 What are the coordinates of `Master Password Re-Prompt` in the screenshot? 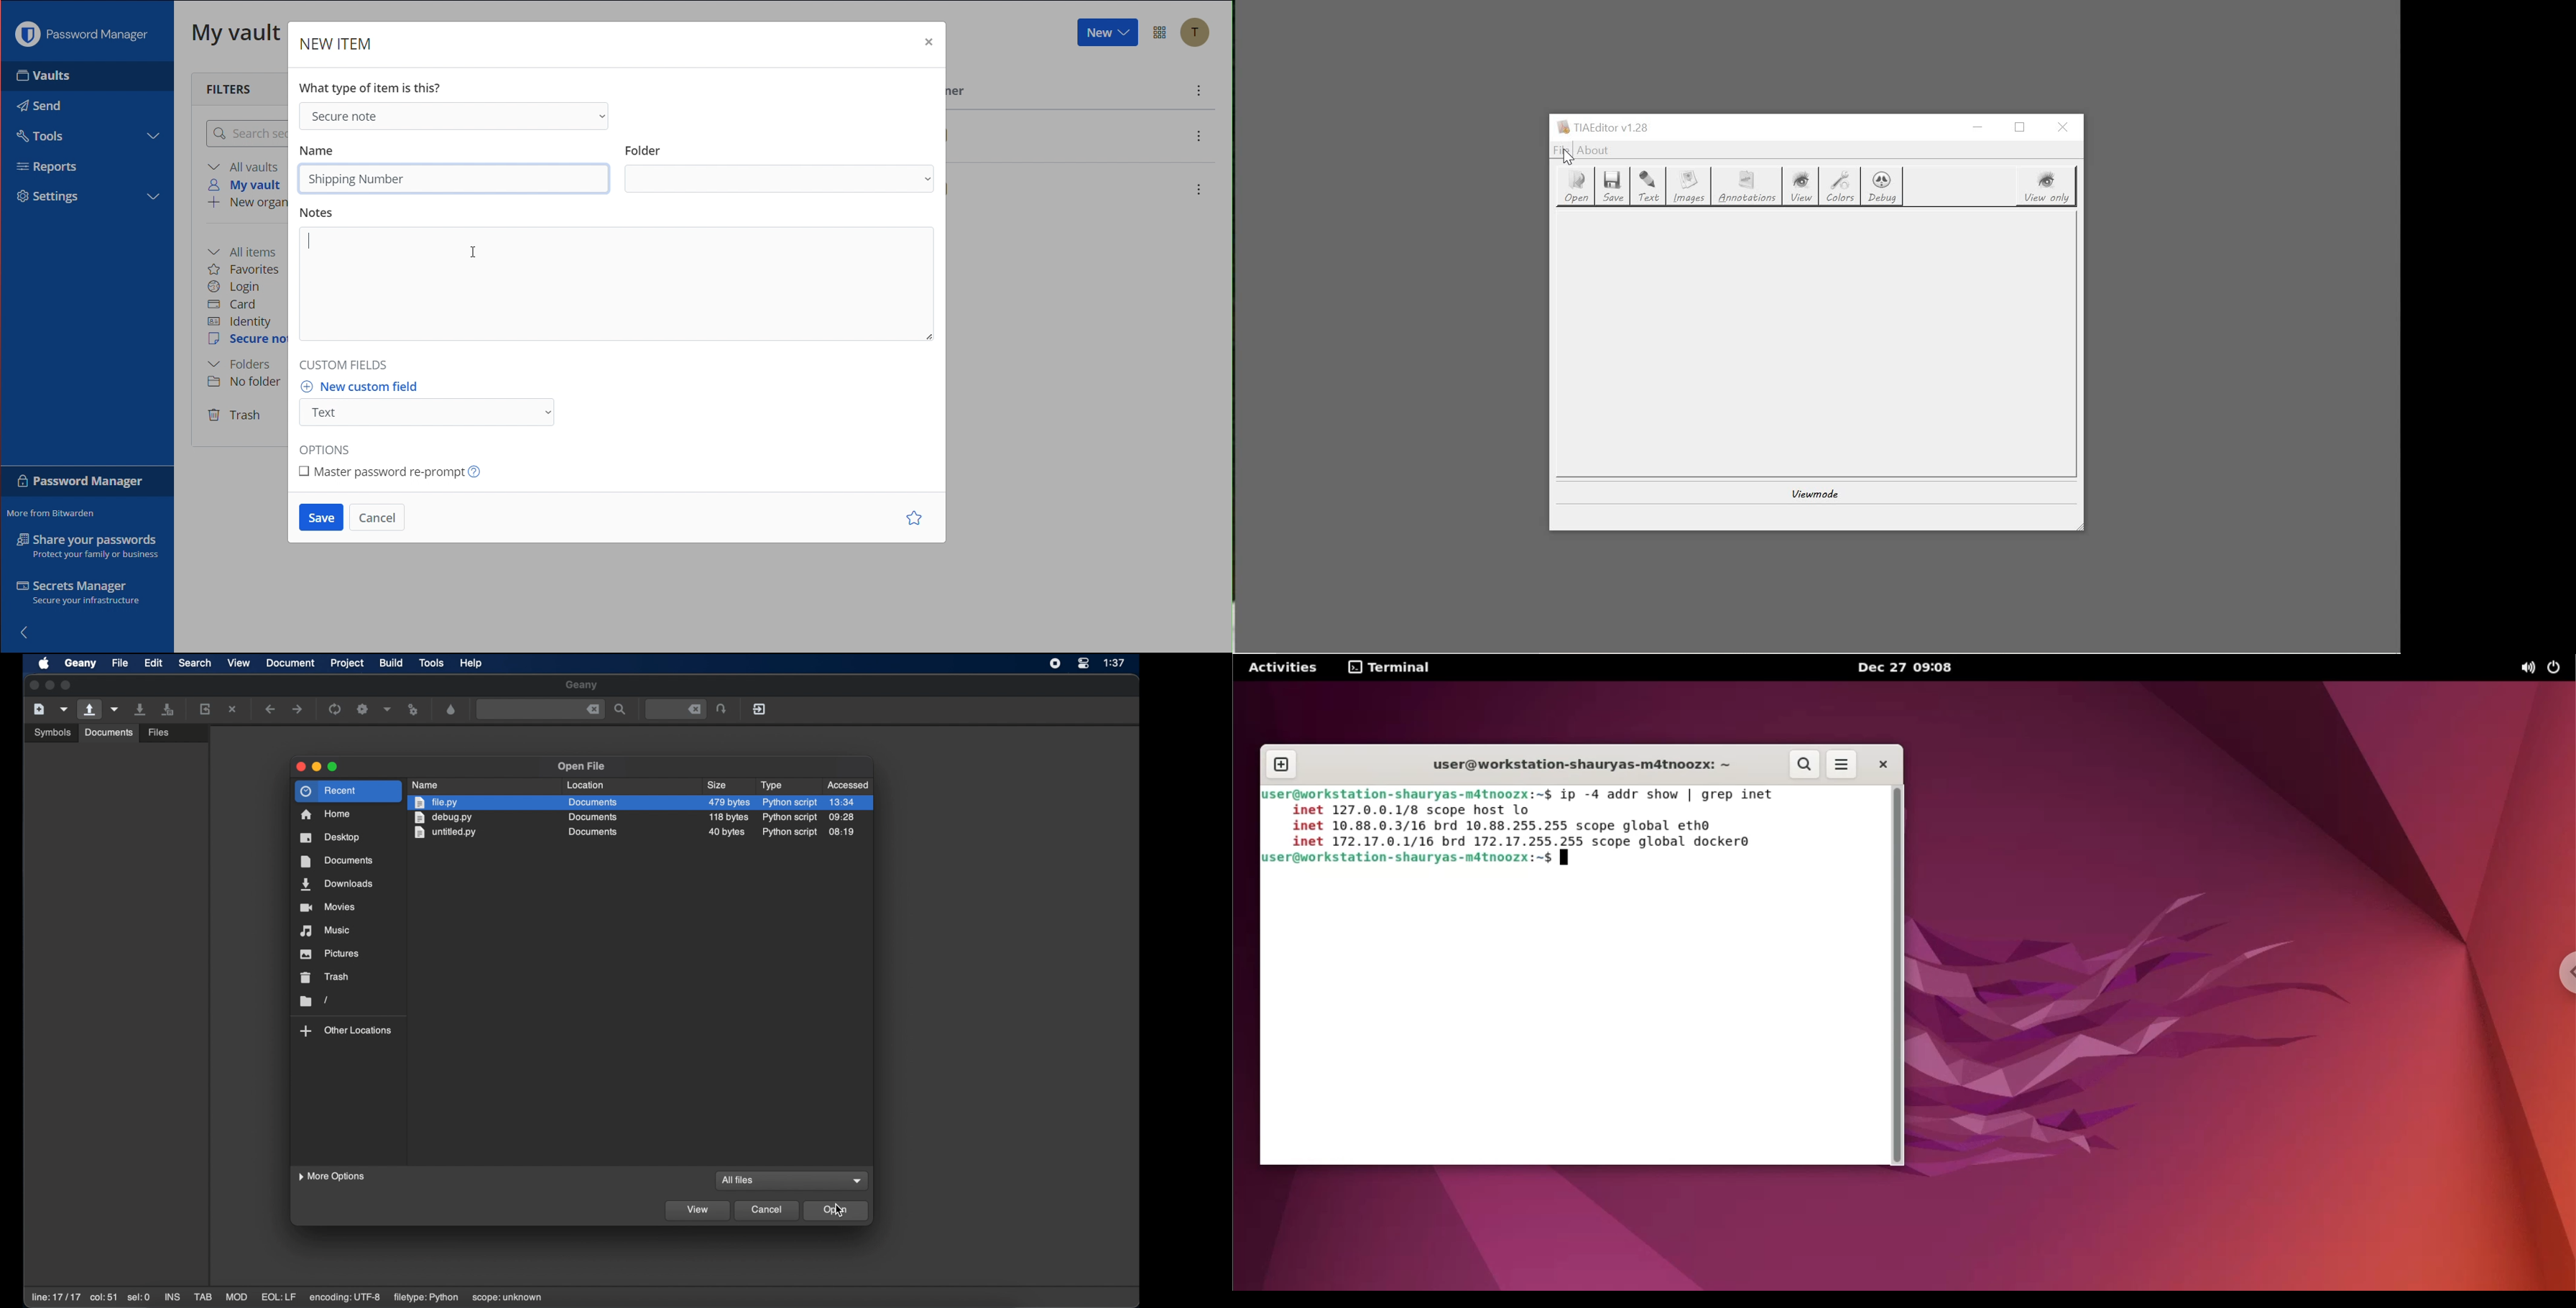 It's located at (401, 475).